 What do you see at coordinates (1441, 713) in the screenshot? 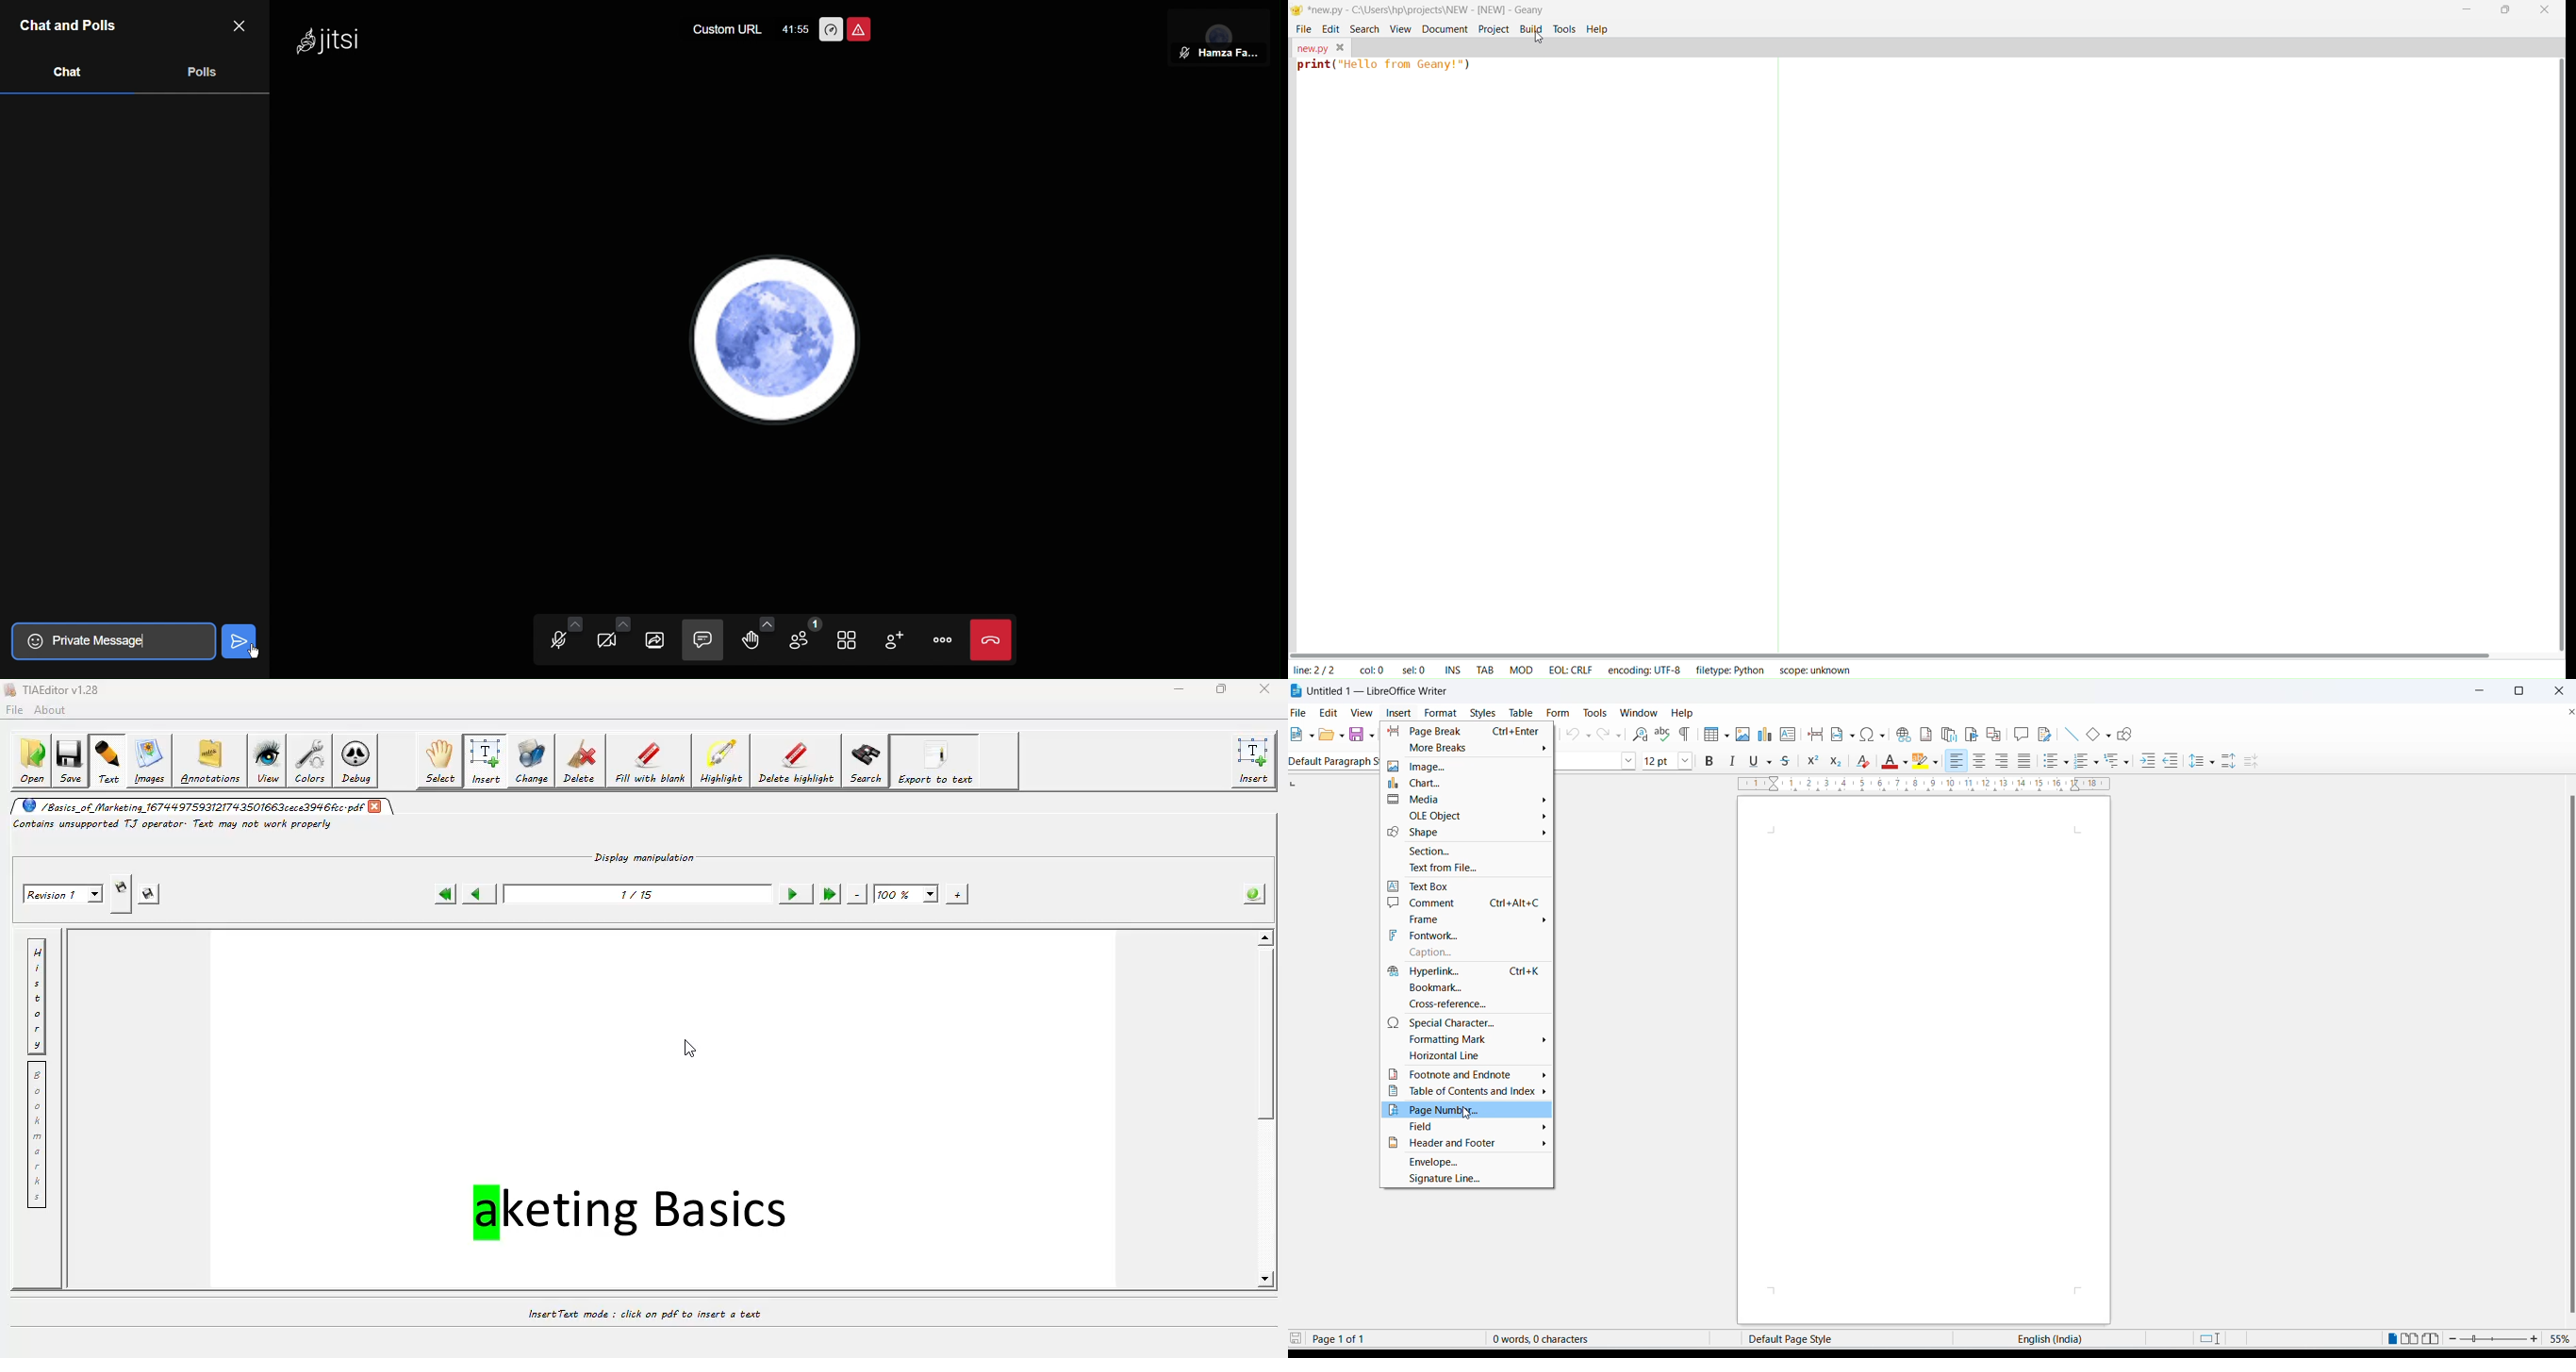
I see `format` at bounding box center [1441, 713].